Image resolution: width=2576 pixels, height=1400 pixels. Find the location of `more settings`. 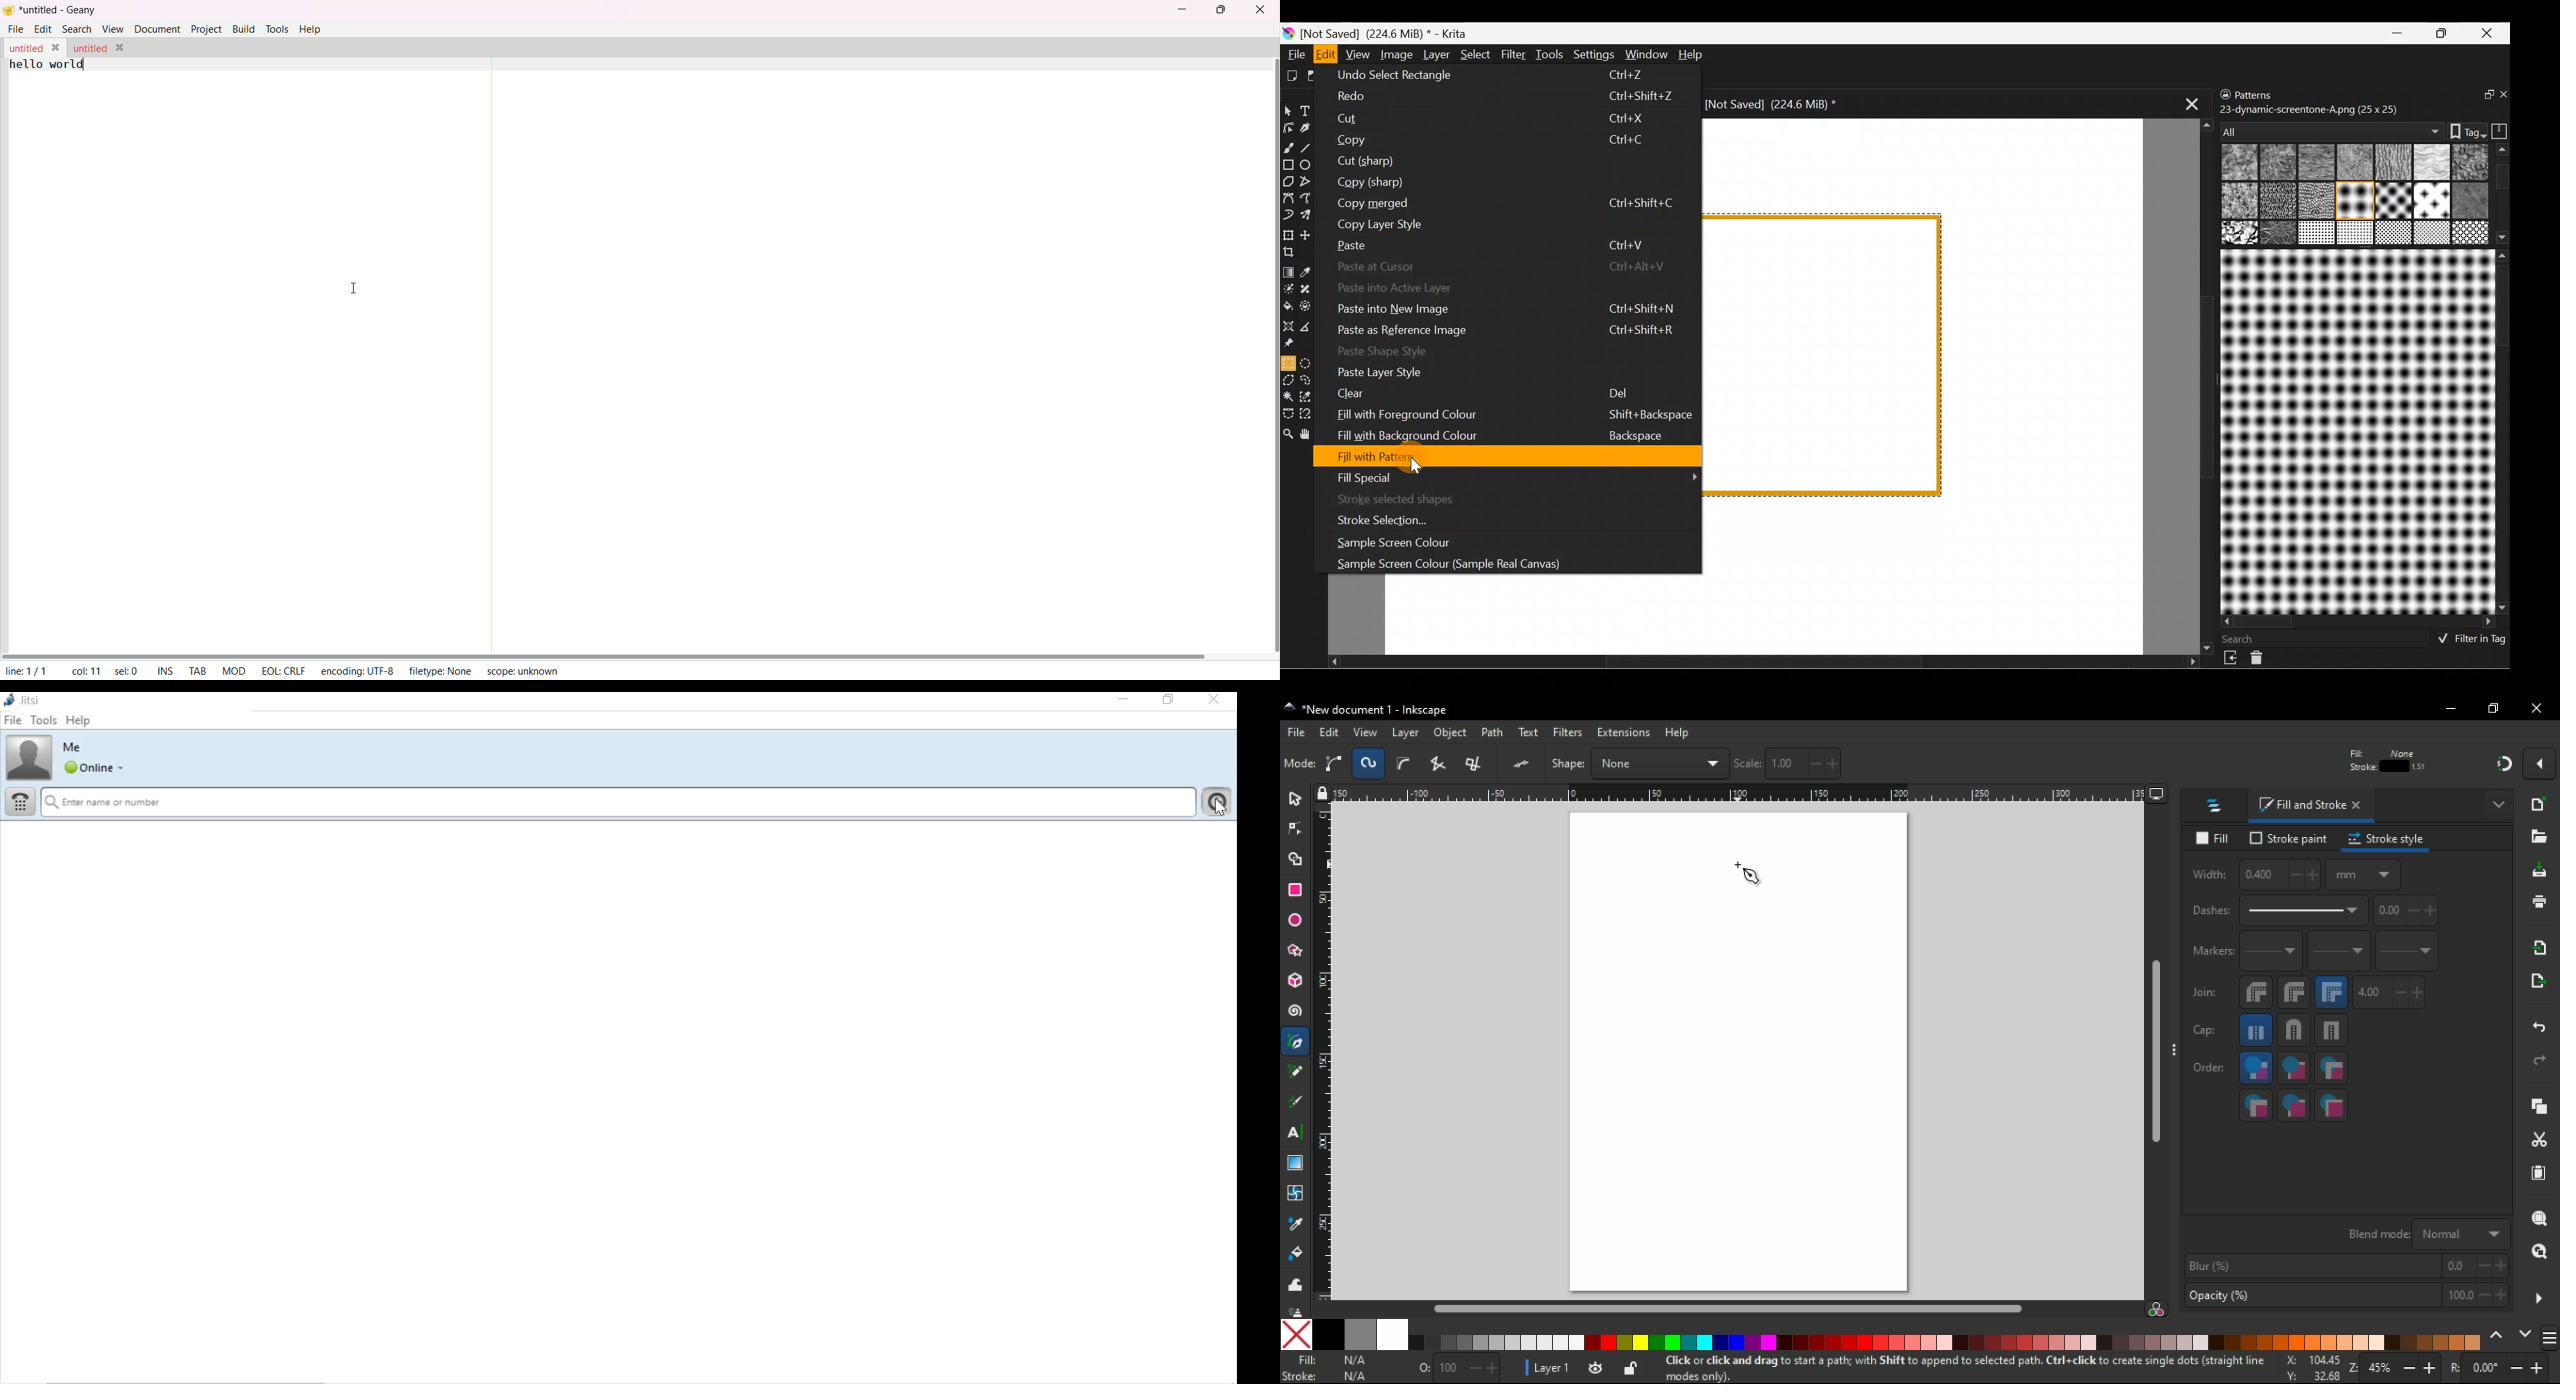

more settings is located at coordinates (2539, 1299).